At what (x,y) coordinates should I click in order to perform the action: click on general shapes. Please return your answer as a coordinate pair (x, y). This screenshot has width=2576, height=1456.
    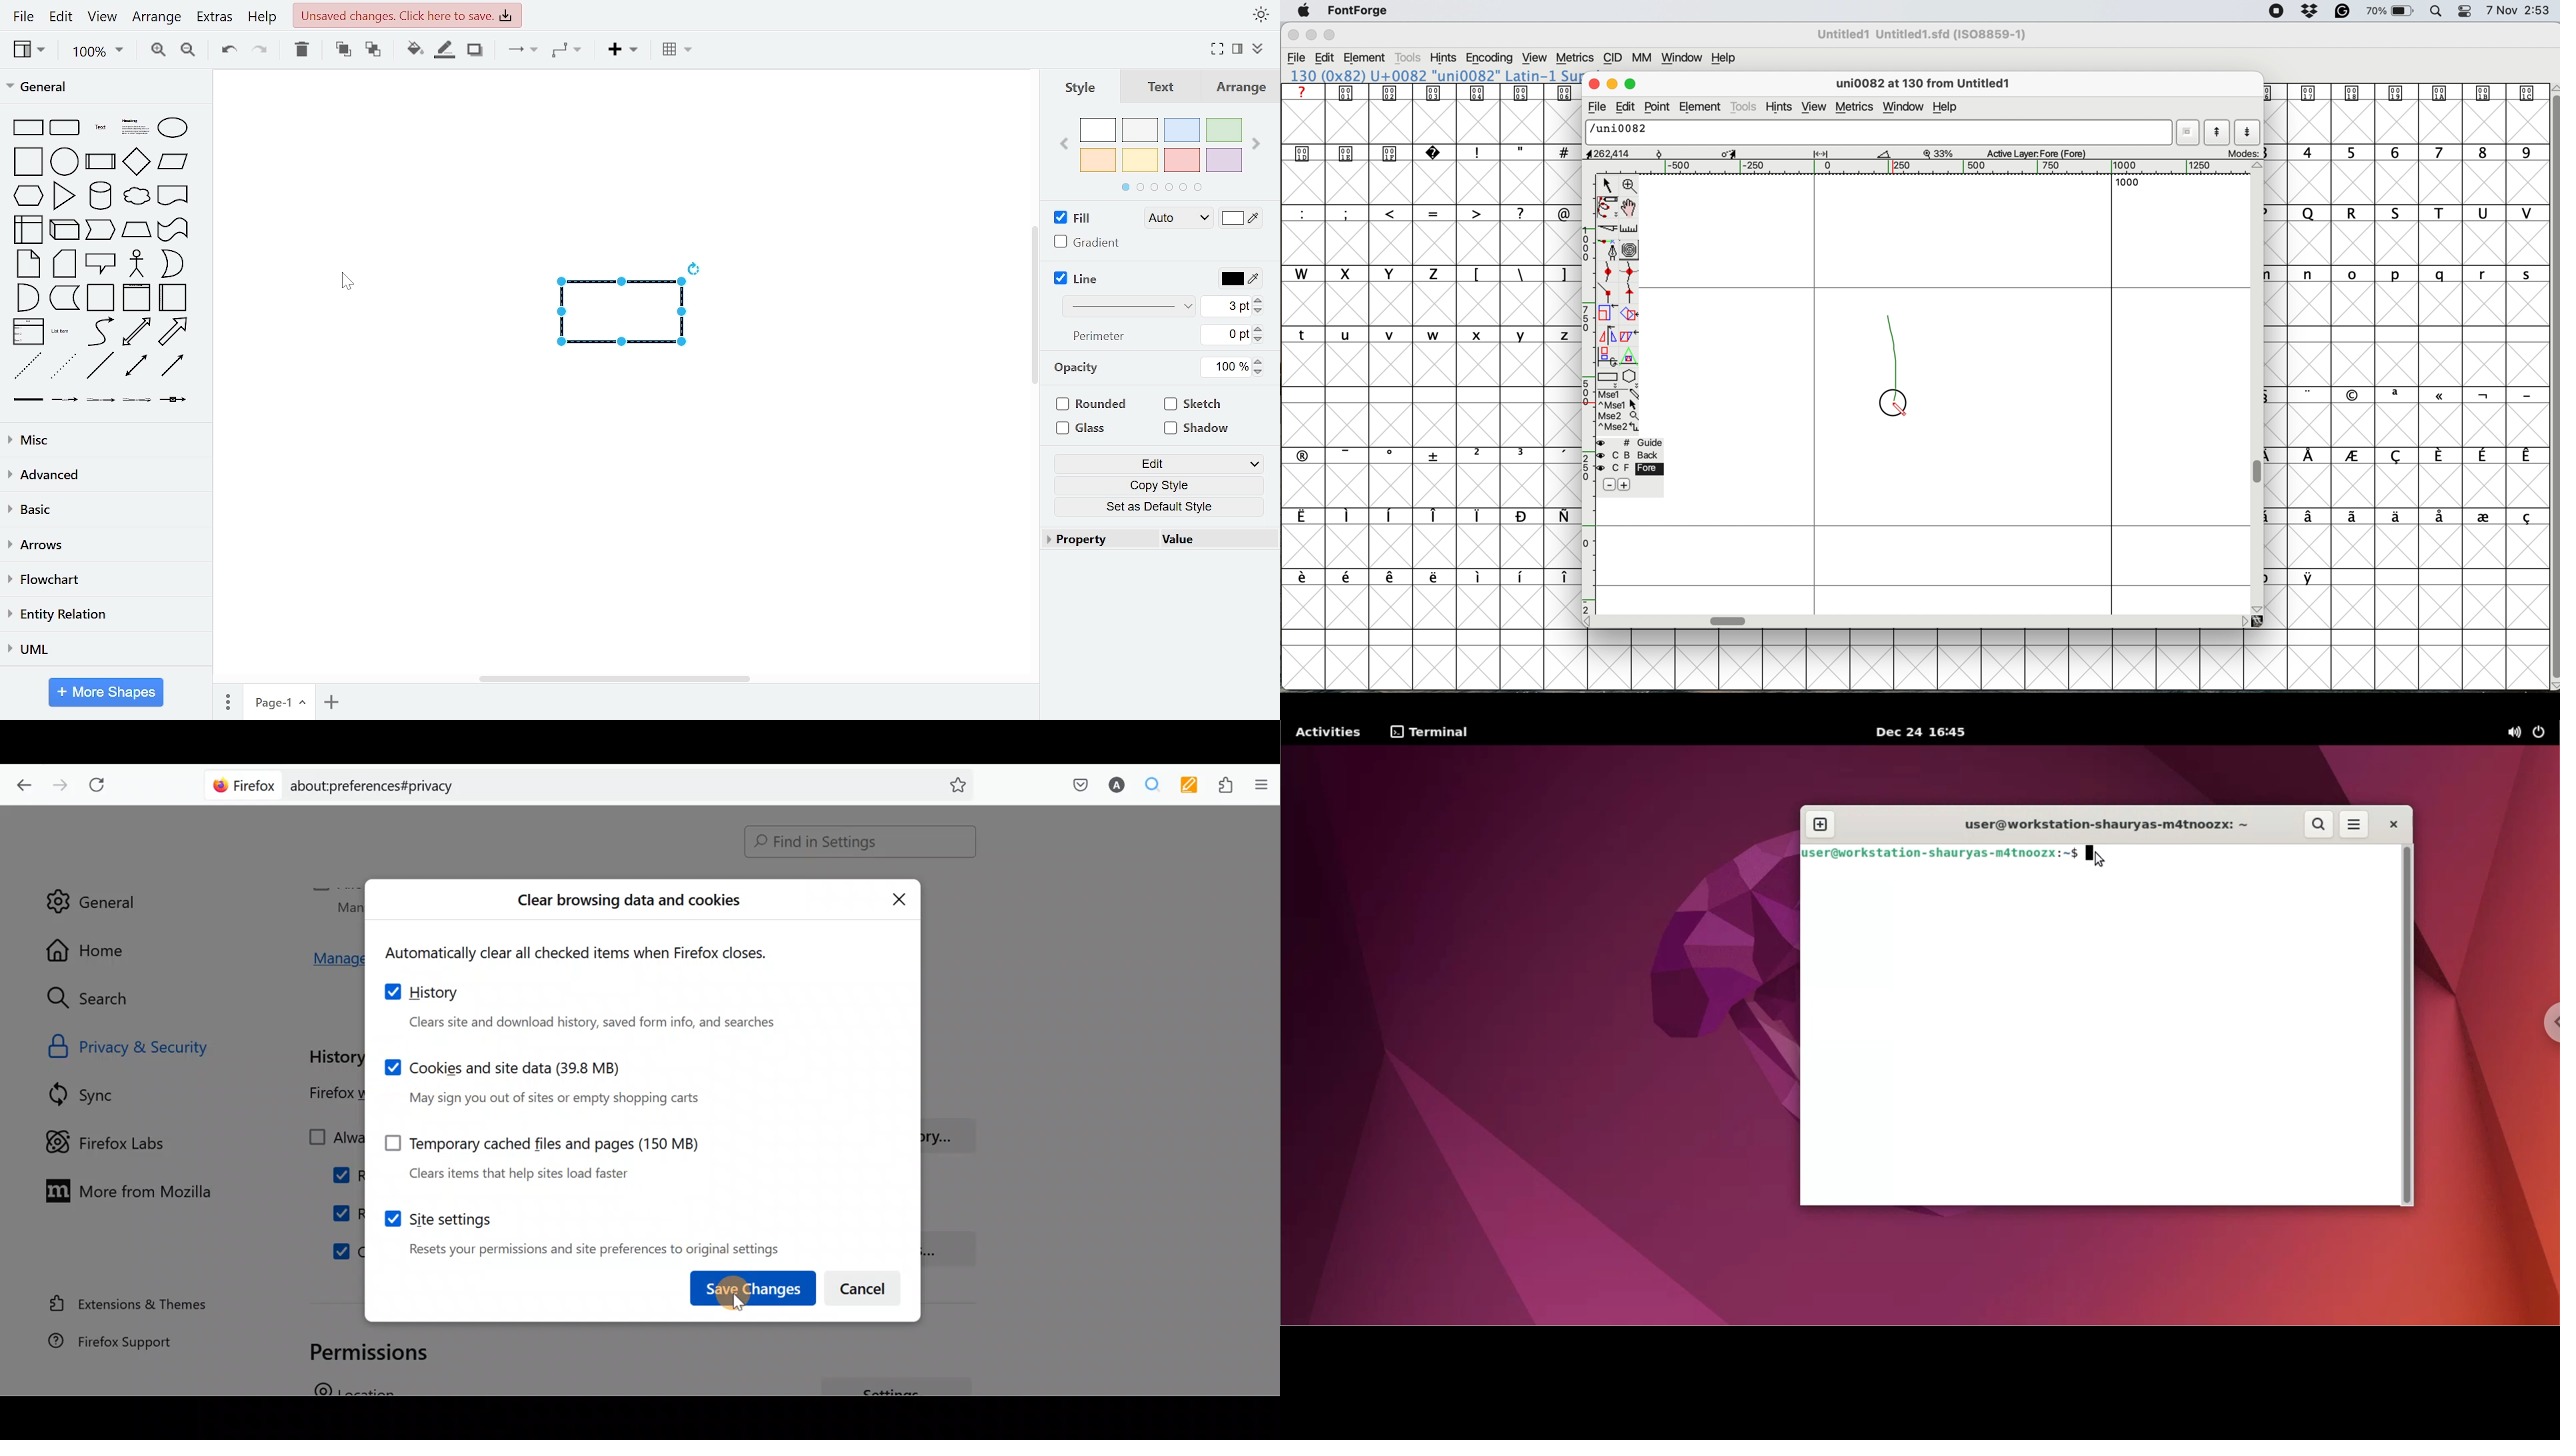
    Looking at the image, I should click on (64, 230).